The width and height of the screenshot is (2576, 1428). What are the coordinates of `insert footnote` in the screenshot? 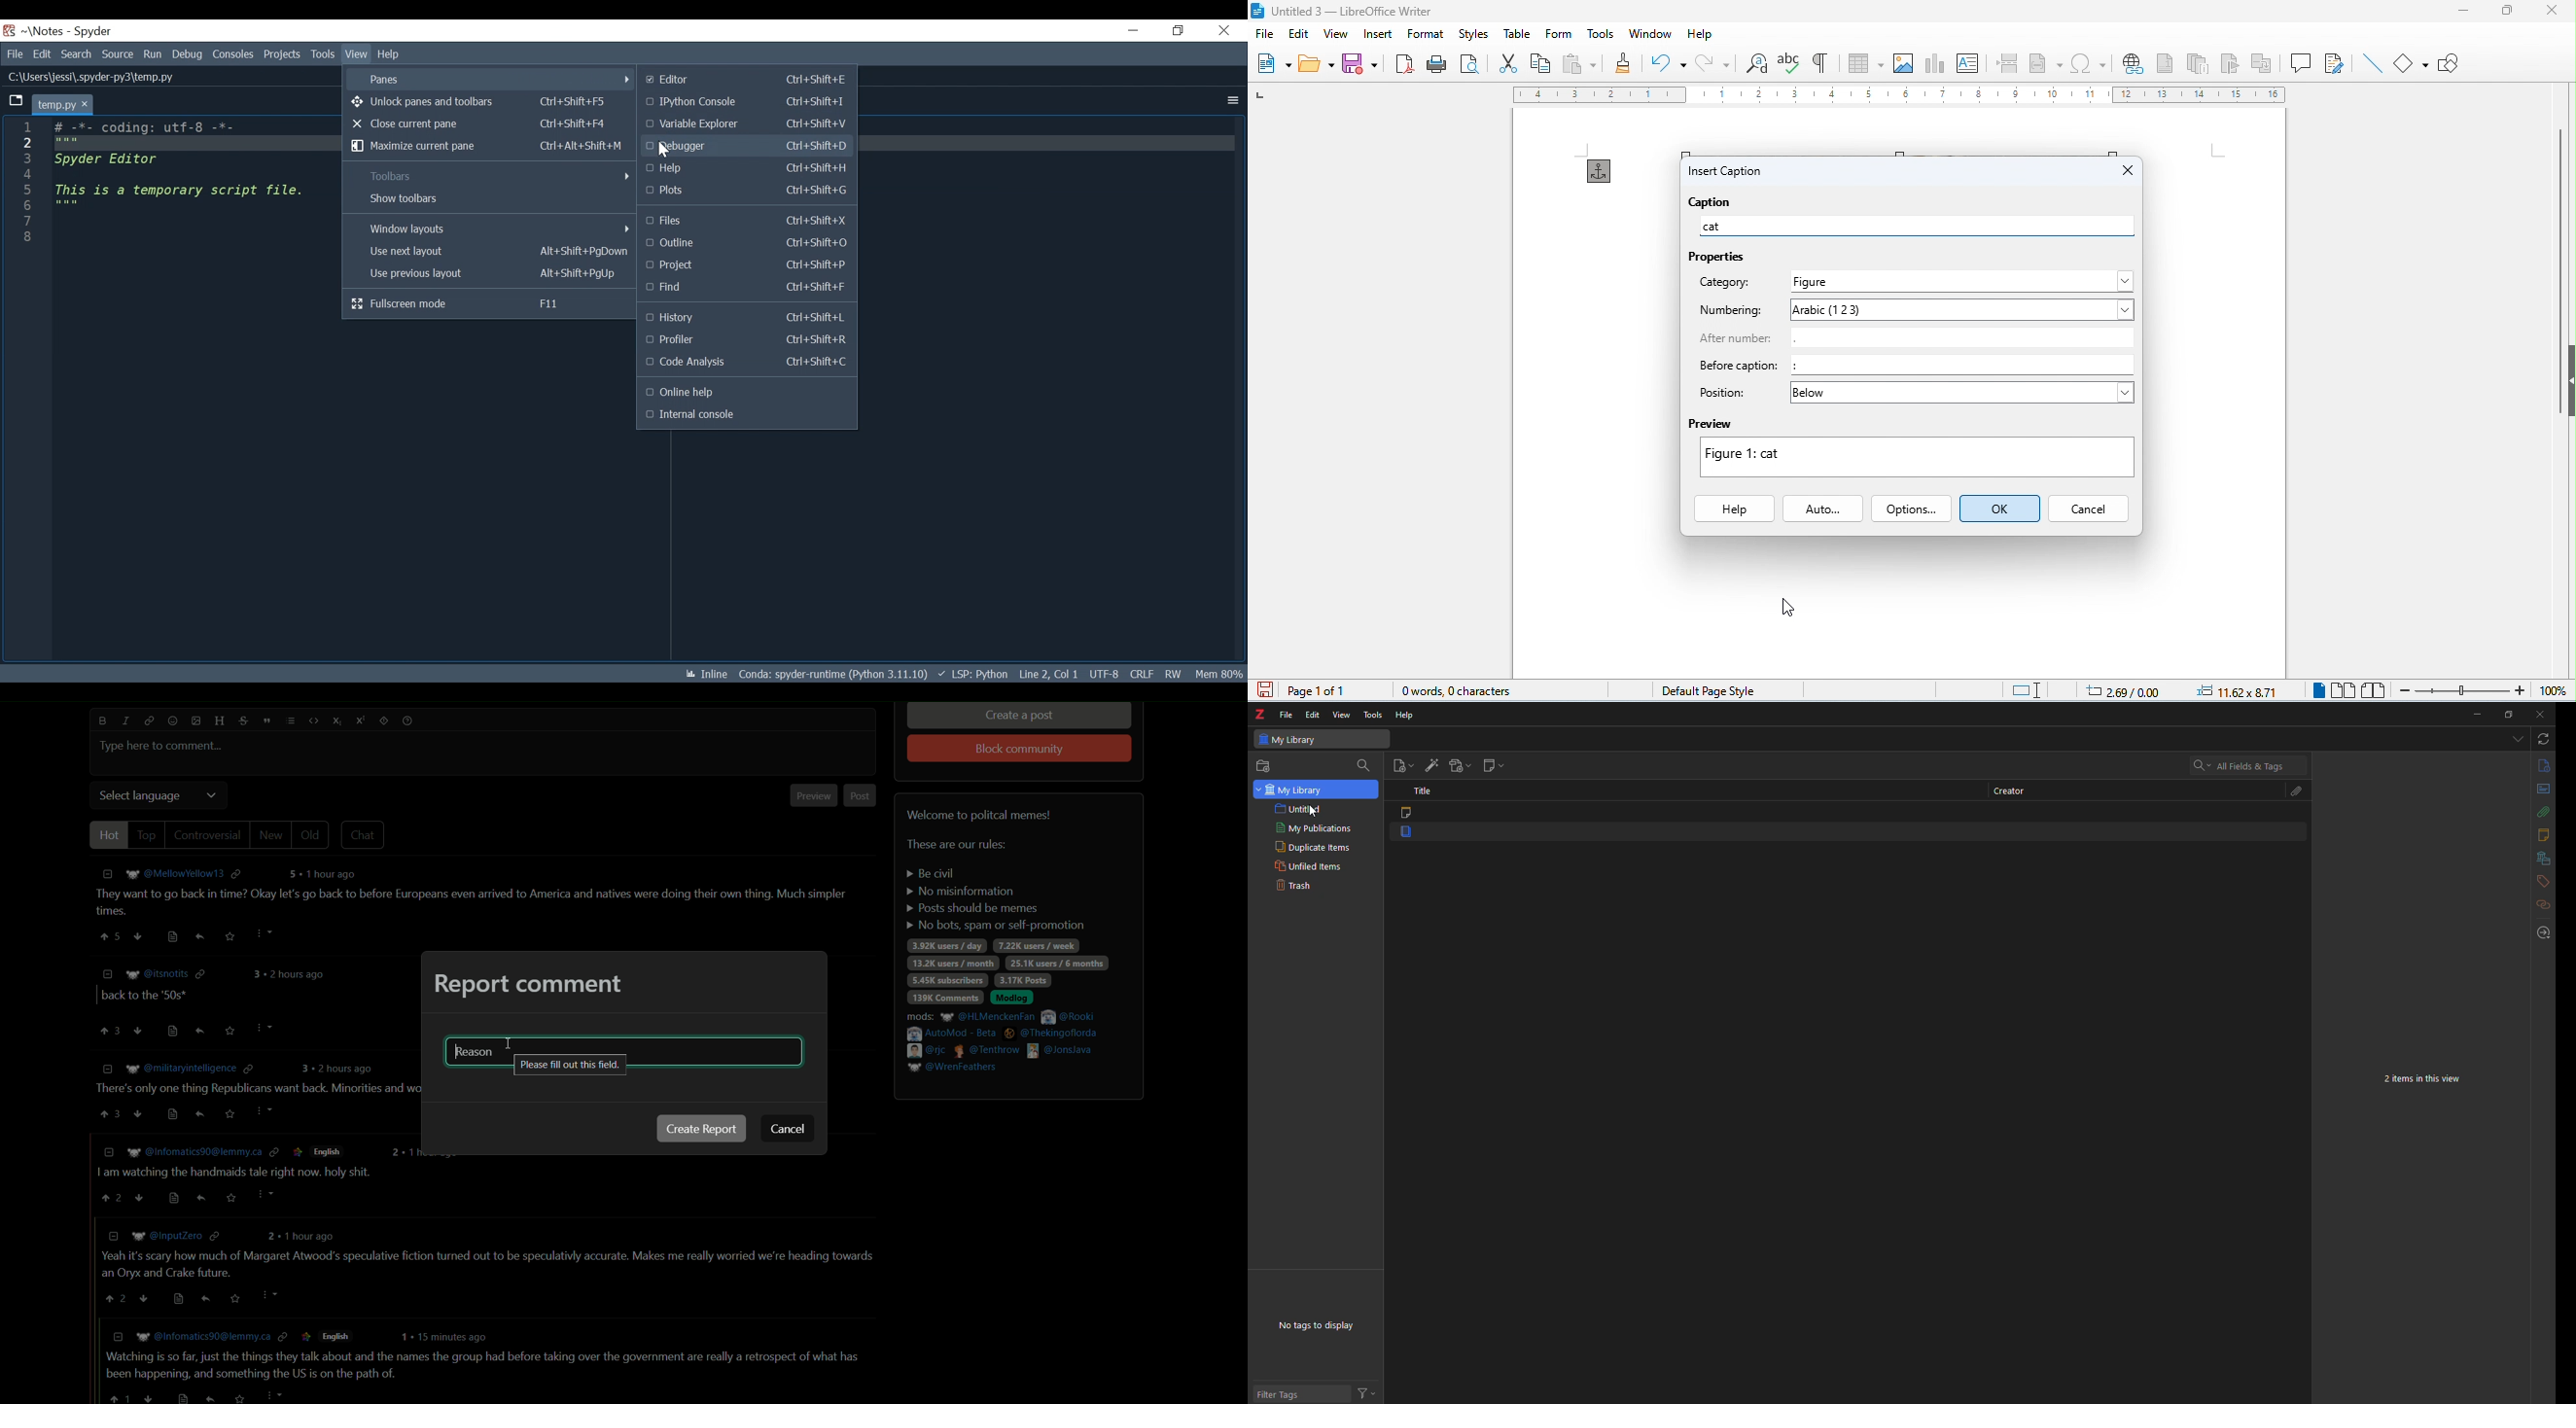 It's located at (2167, 63).